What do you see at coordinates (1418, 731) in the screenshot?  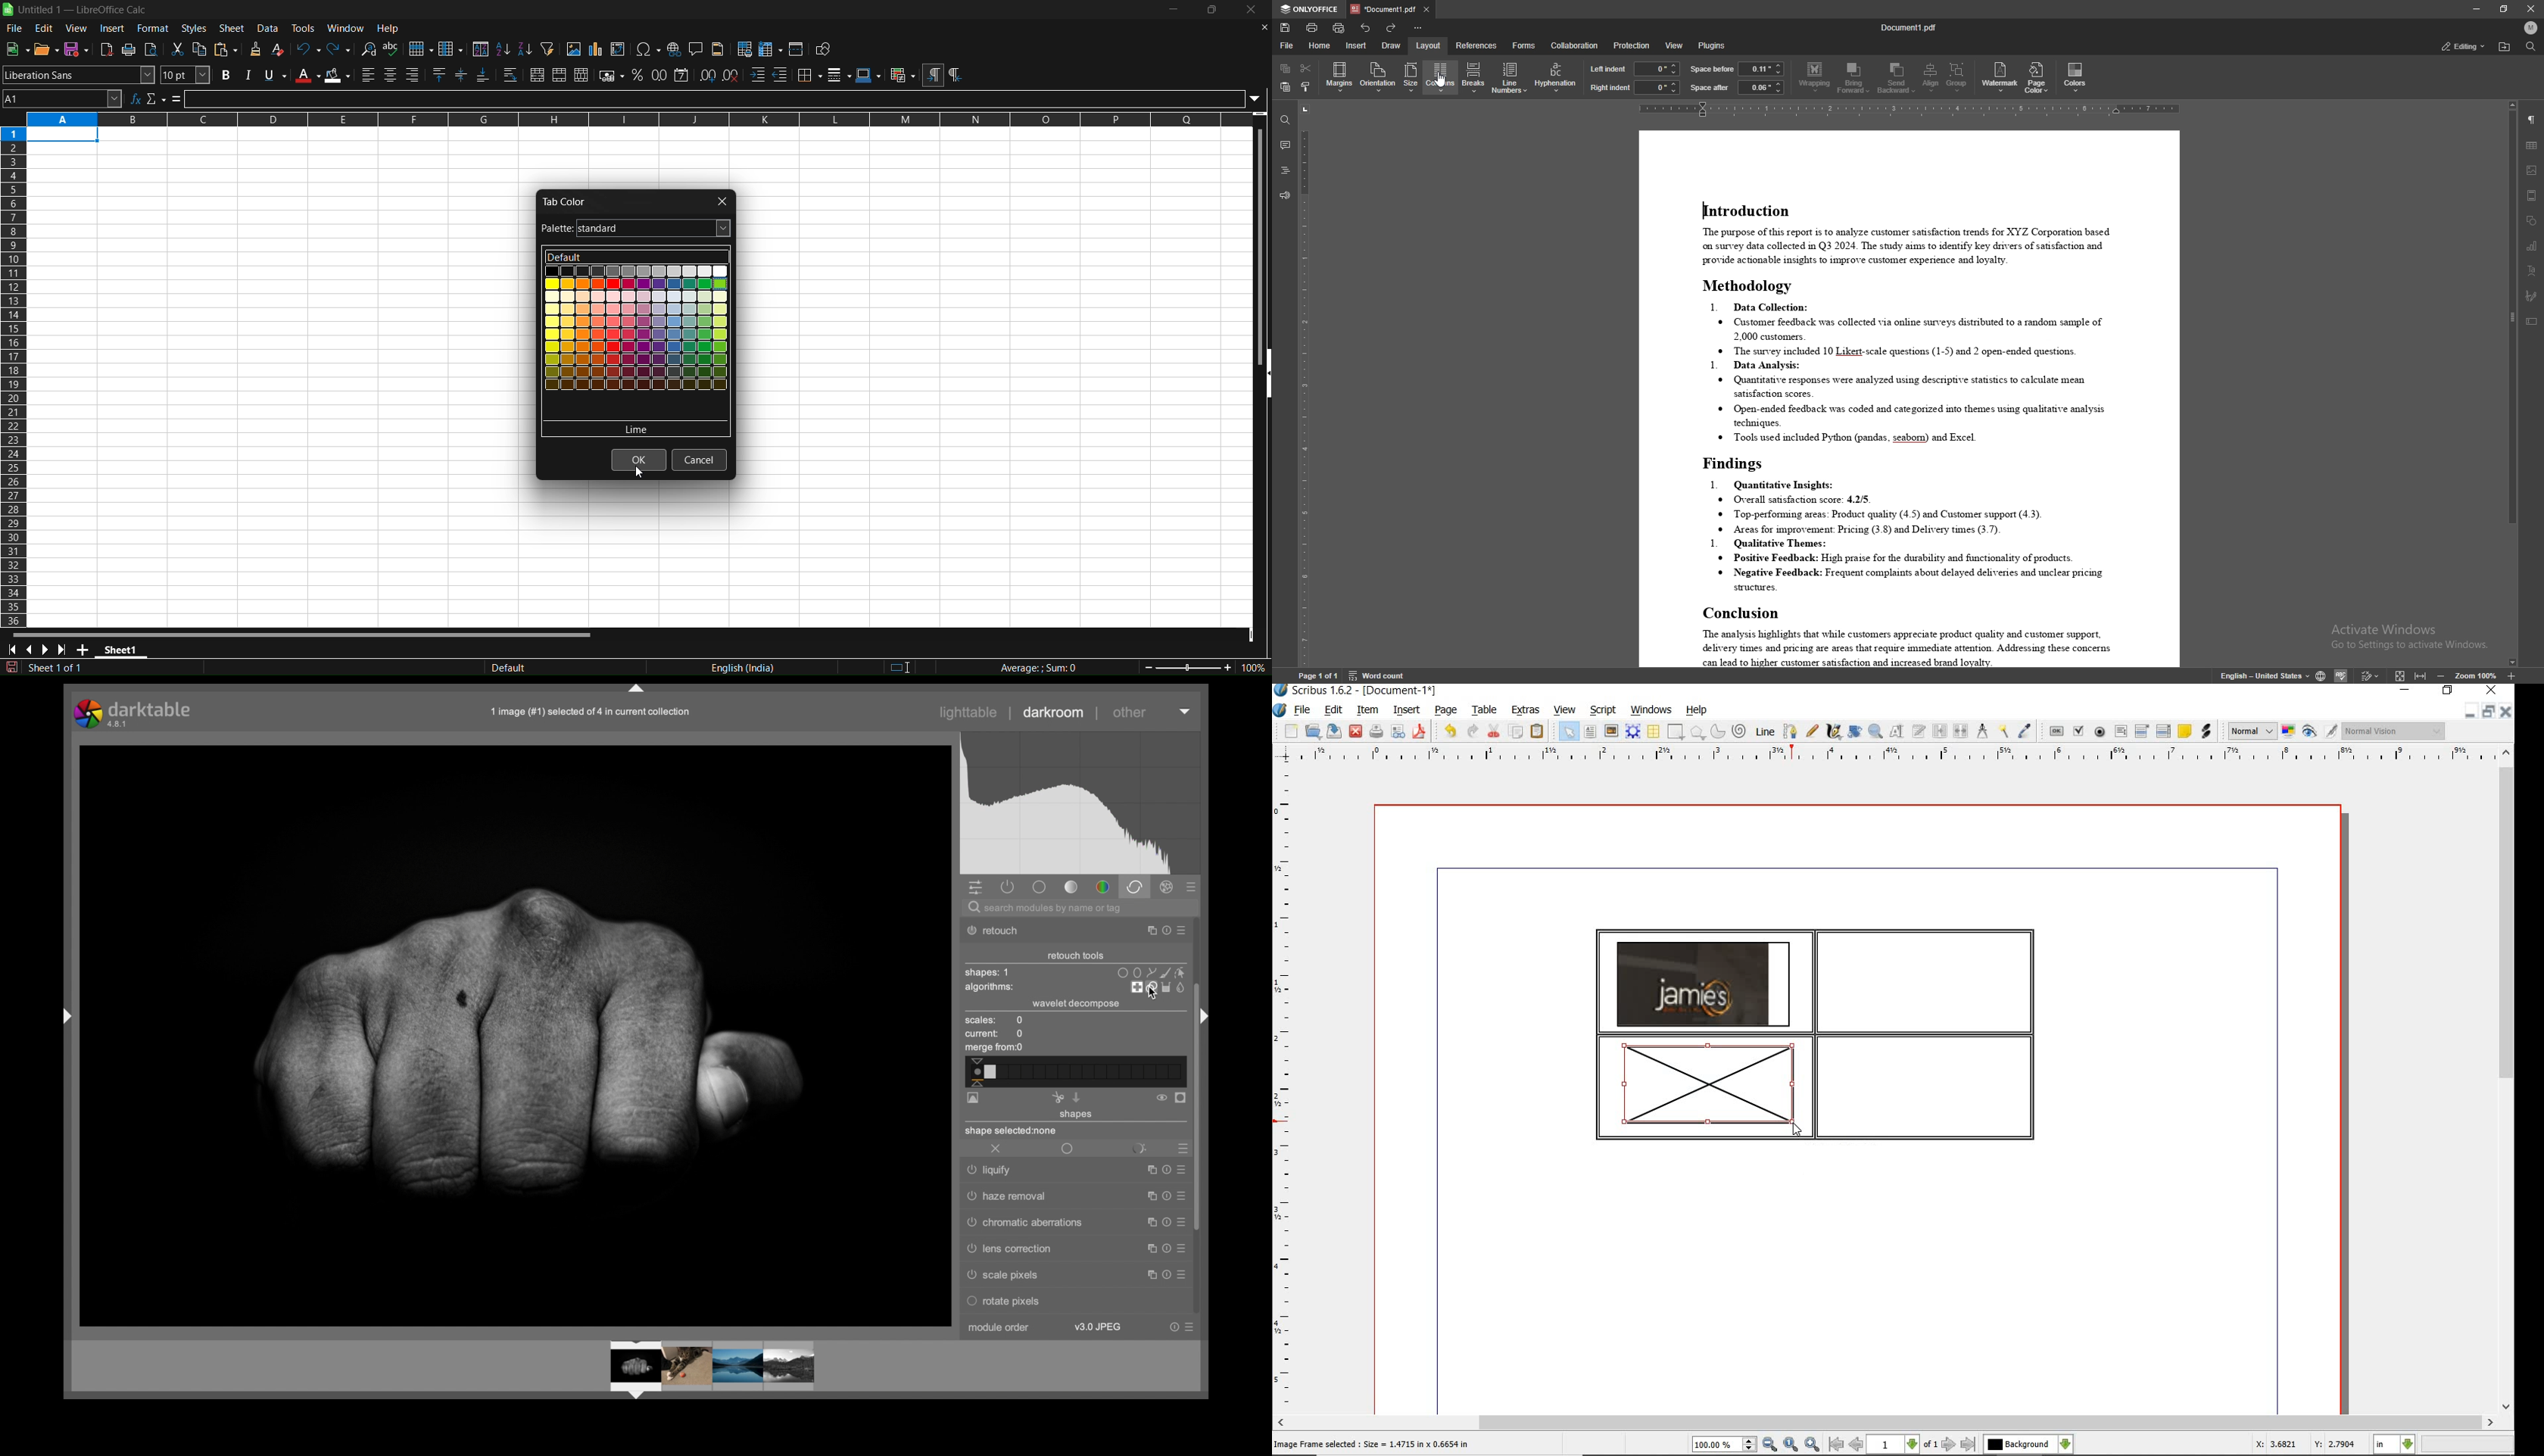 I see `save as pdf` at bounding box center [1418, 731].